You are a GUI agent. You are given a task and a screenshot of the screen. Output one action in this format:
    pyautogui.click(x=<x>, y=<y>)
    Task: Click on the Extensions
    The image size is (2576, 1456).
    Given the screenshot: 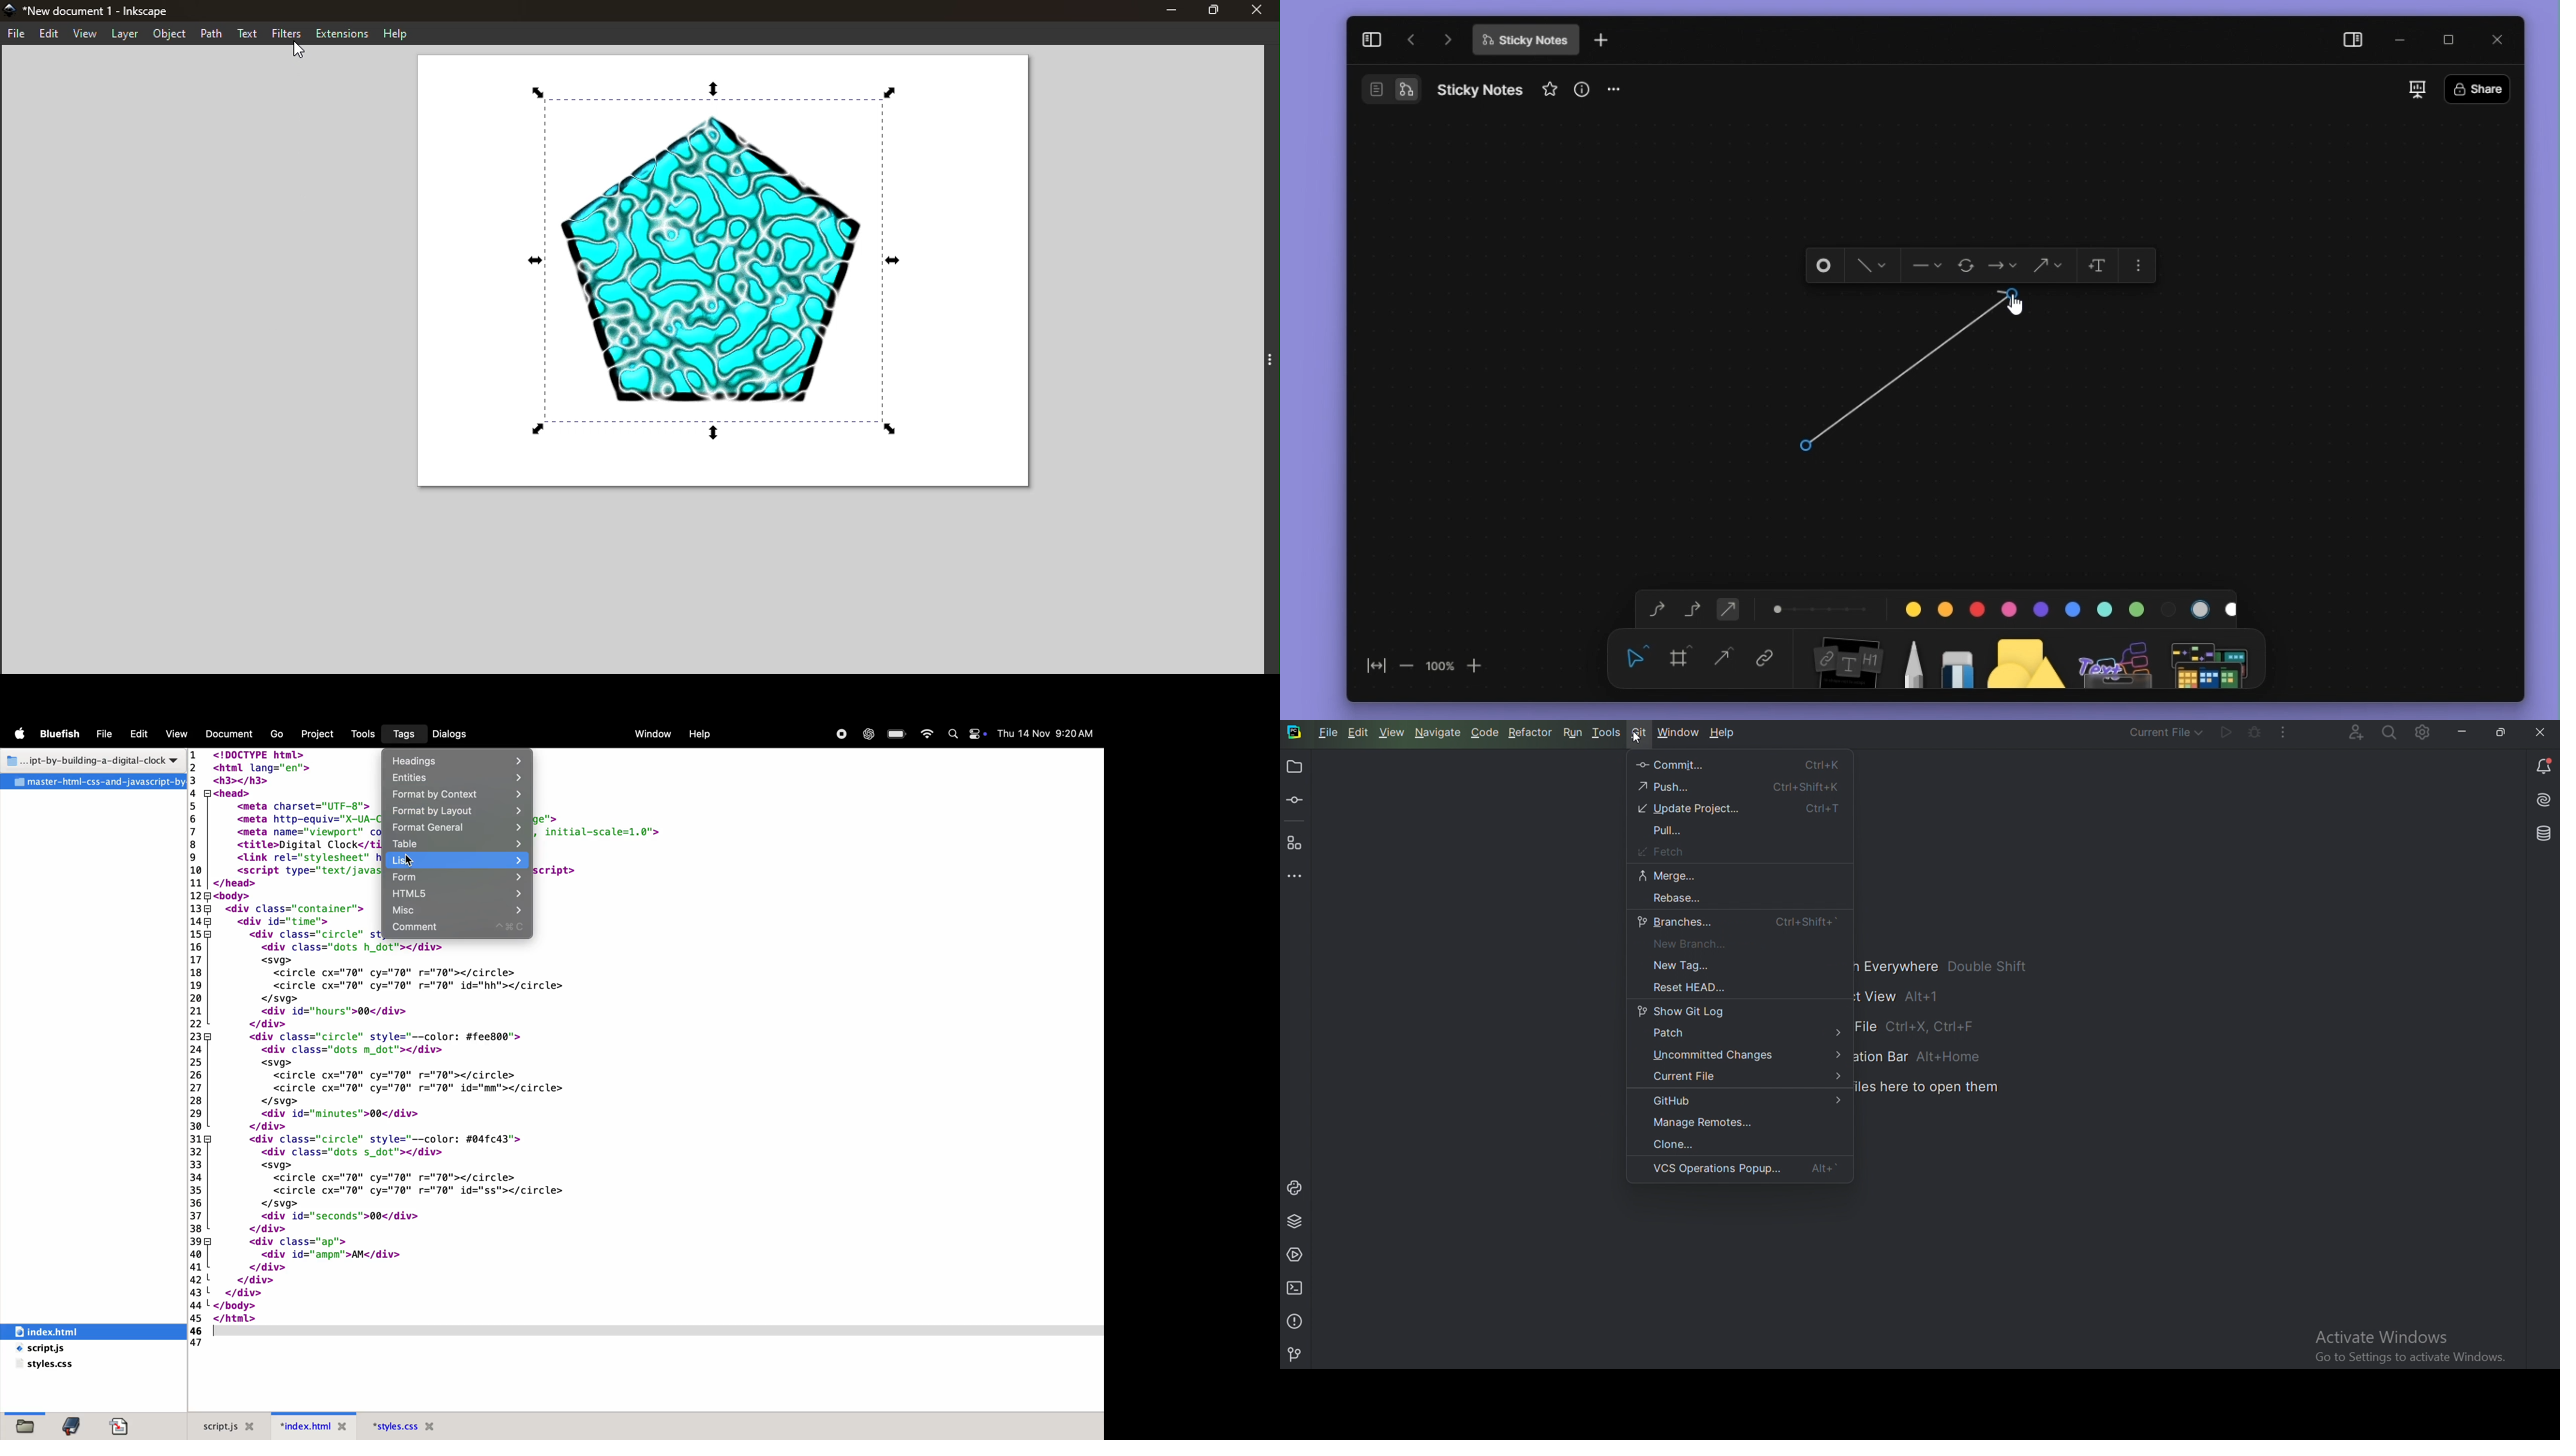 What is the action you would take?
    pyautogui.click(x=343, y=32)
    